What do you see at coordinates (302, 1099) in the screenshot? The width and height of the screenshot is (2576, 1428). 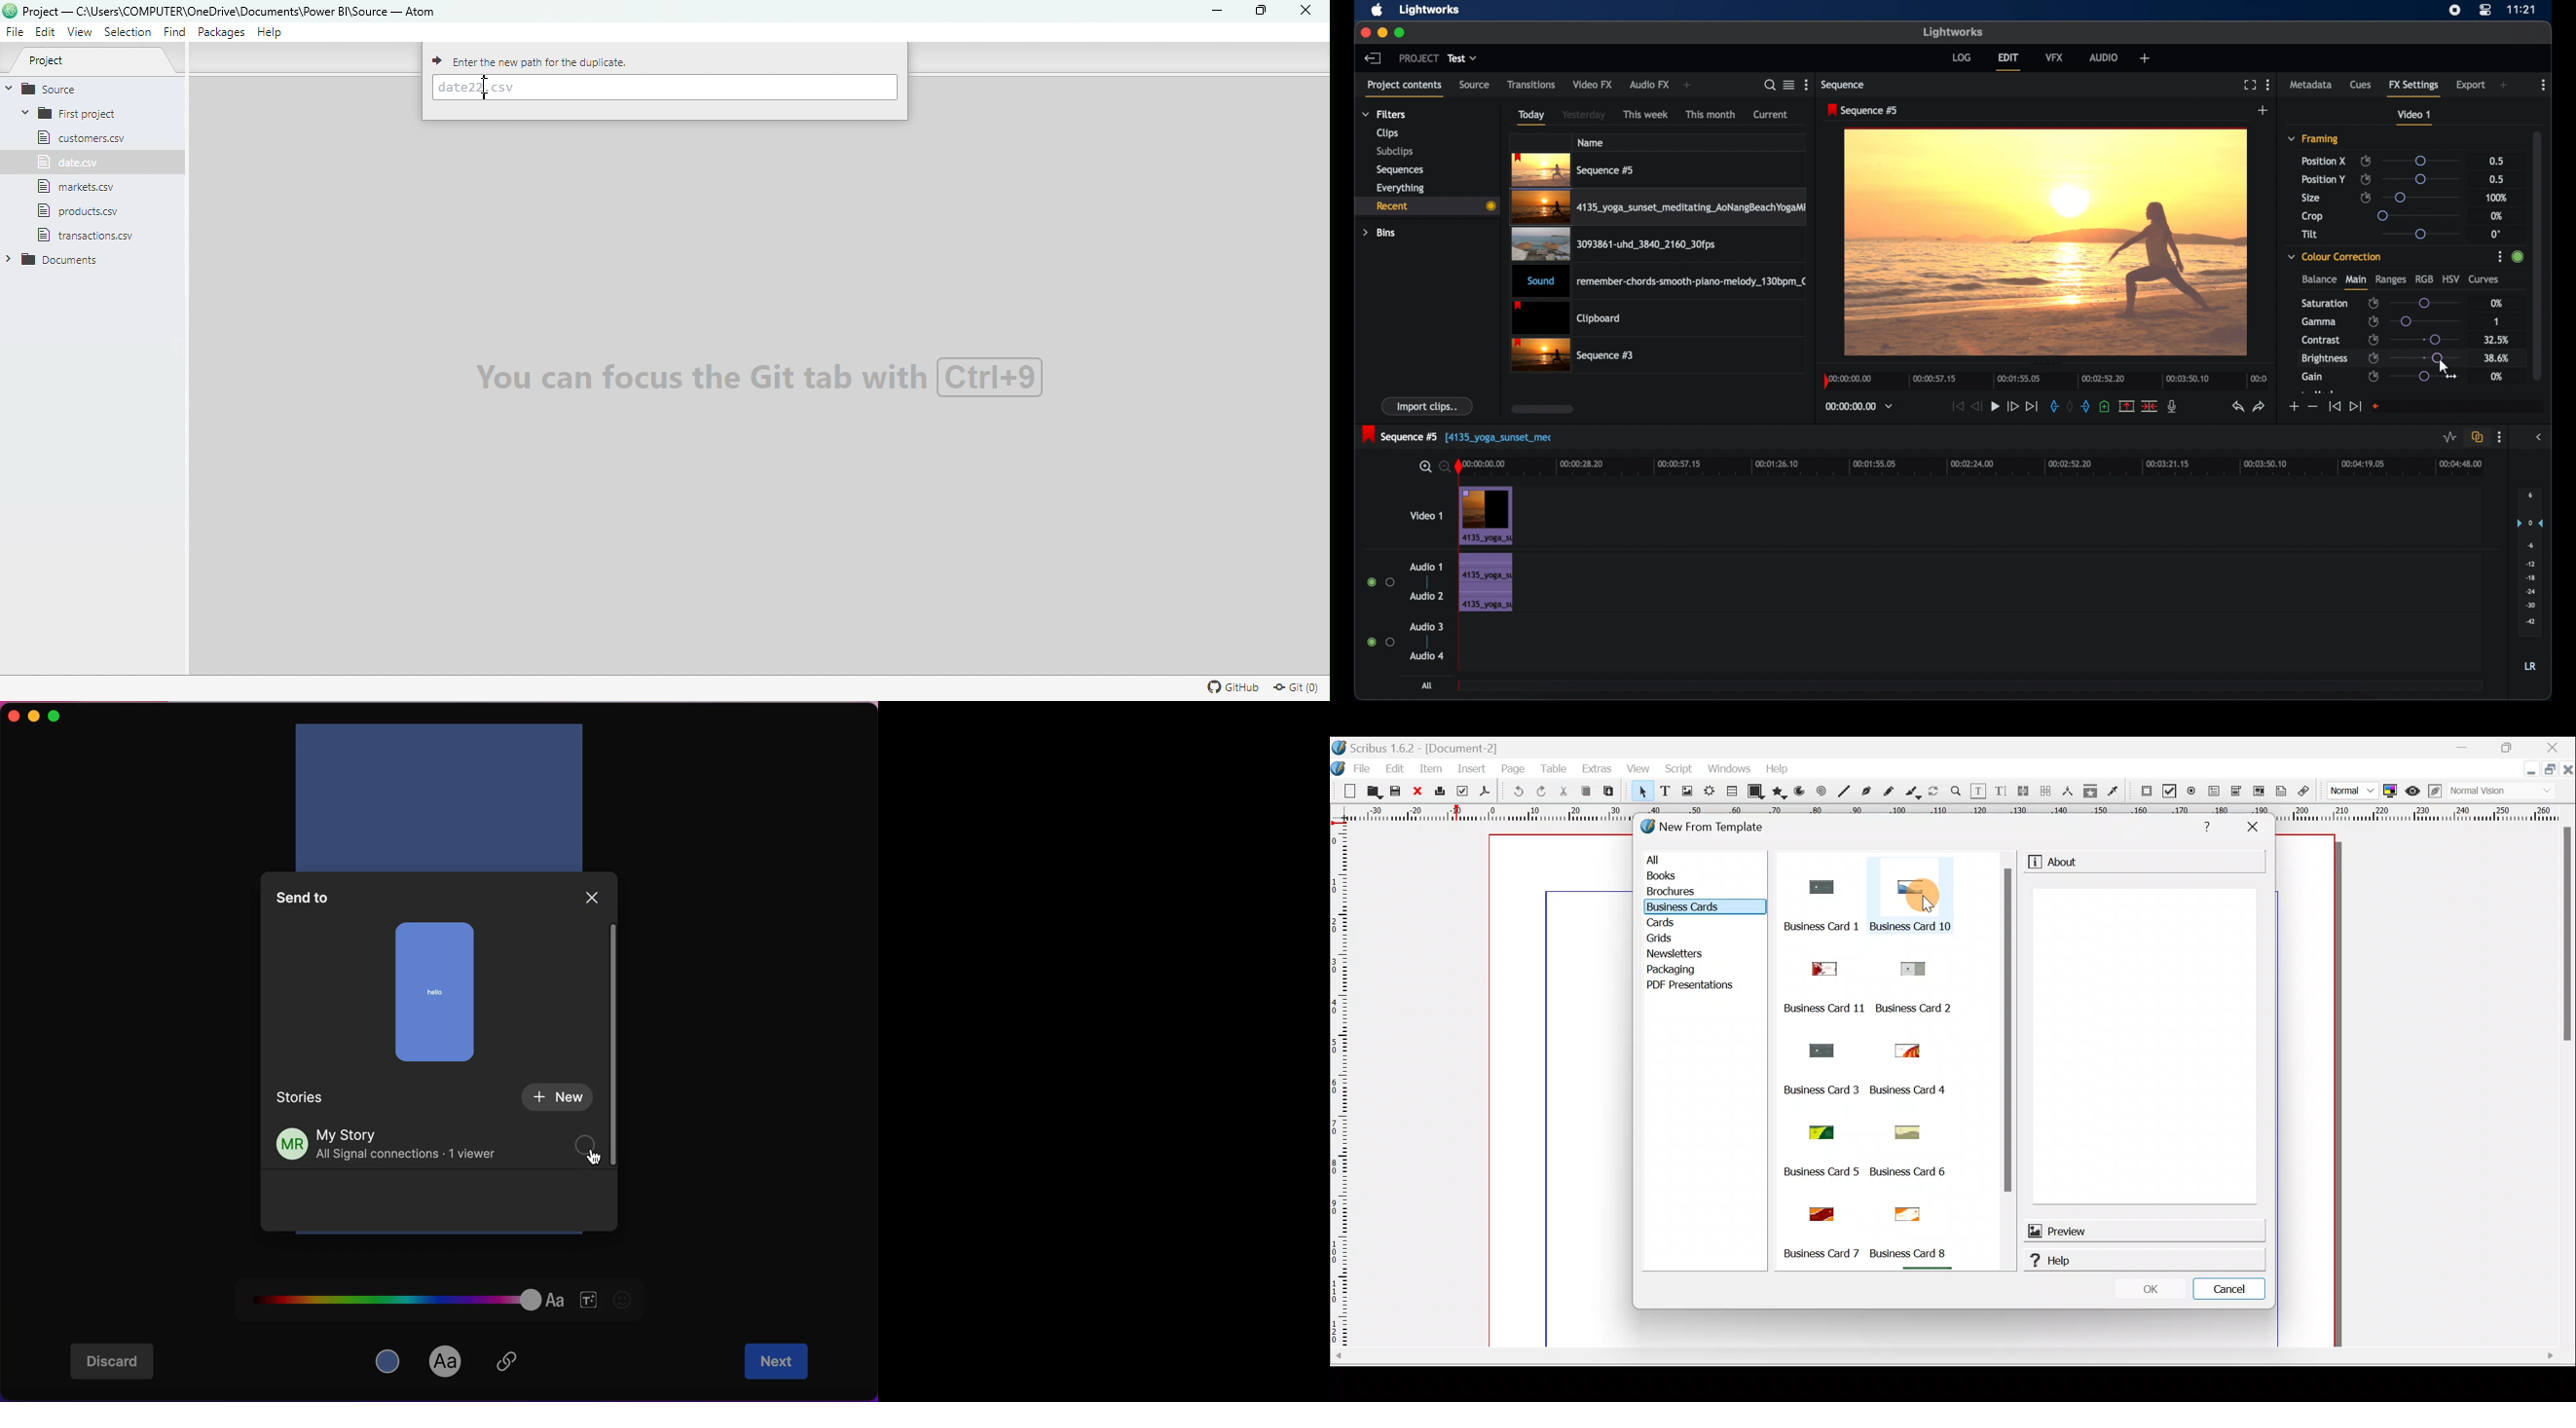 I see `stories` at bounding box center [302, 1099].